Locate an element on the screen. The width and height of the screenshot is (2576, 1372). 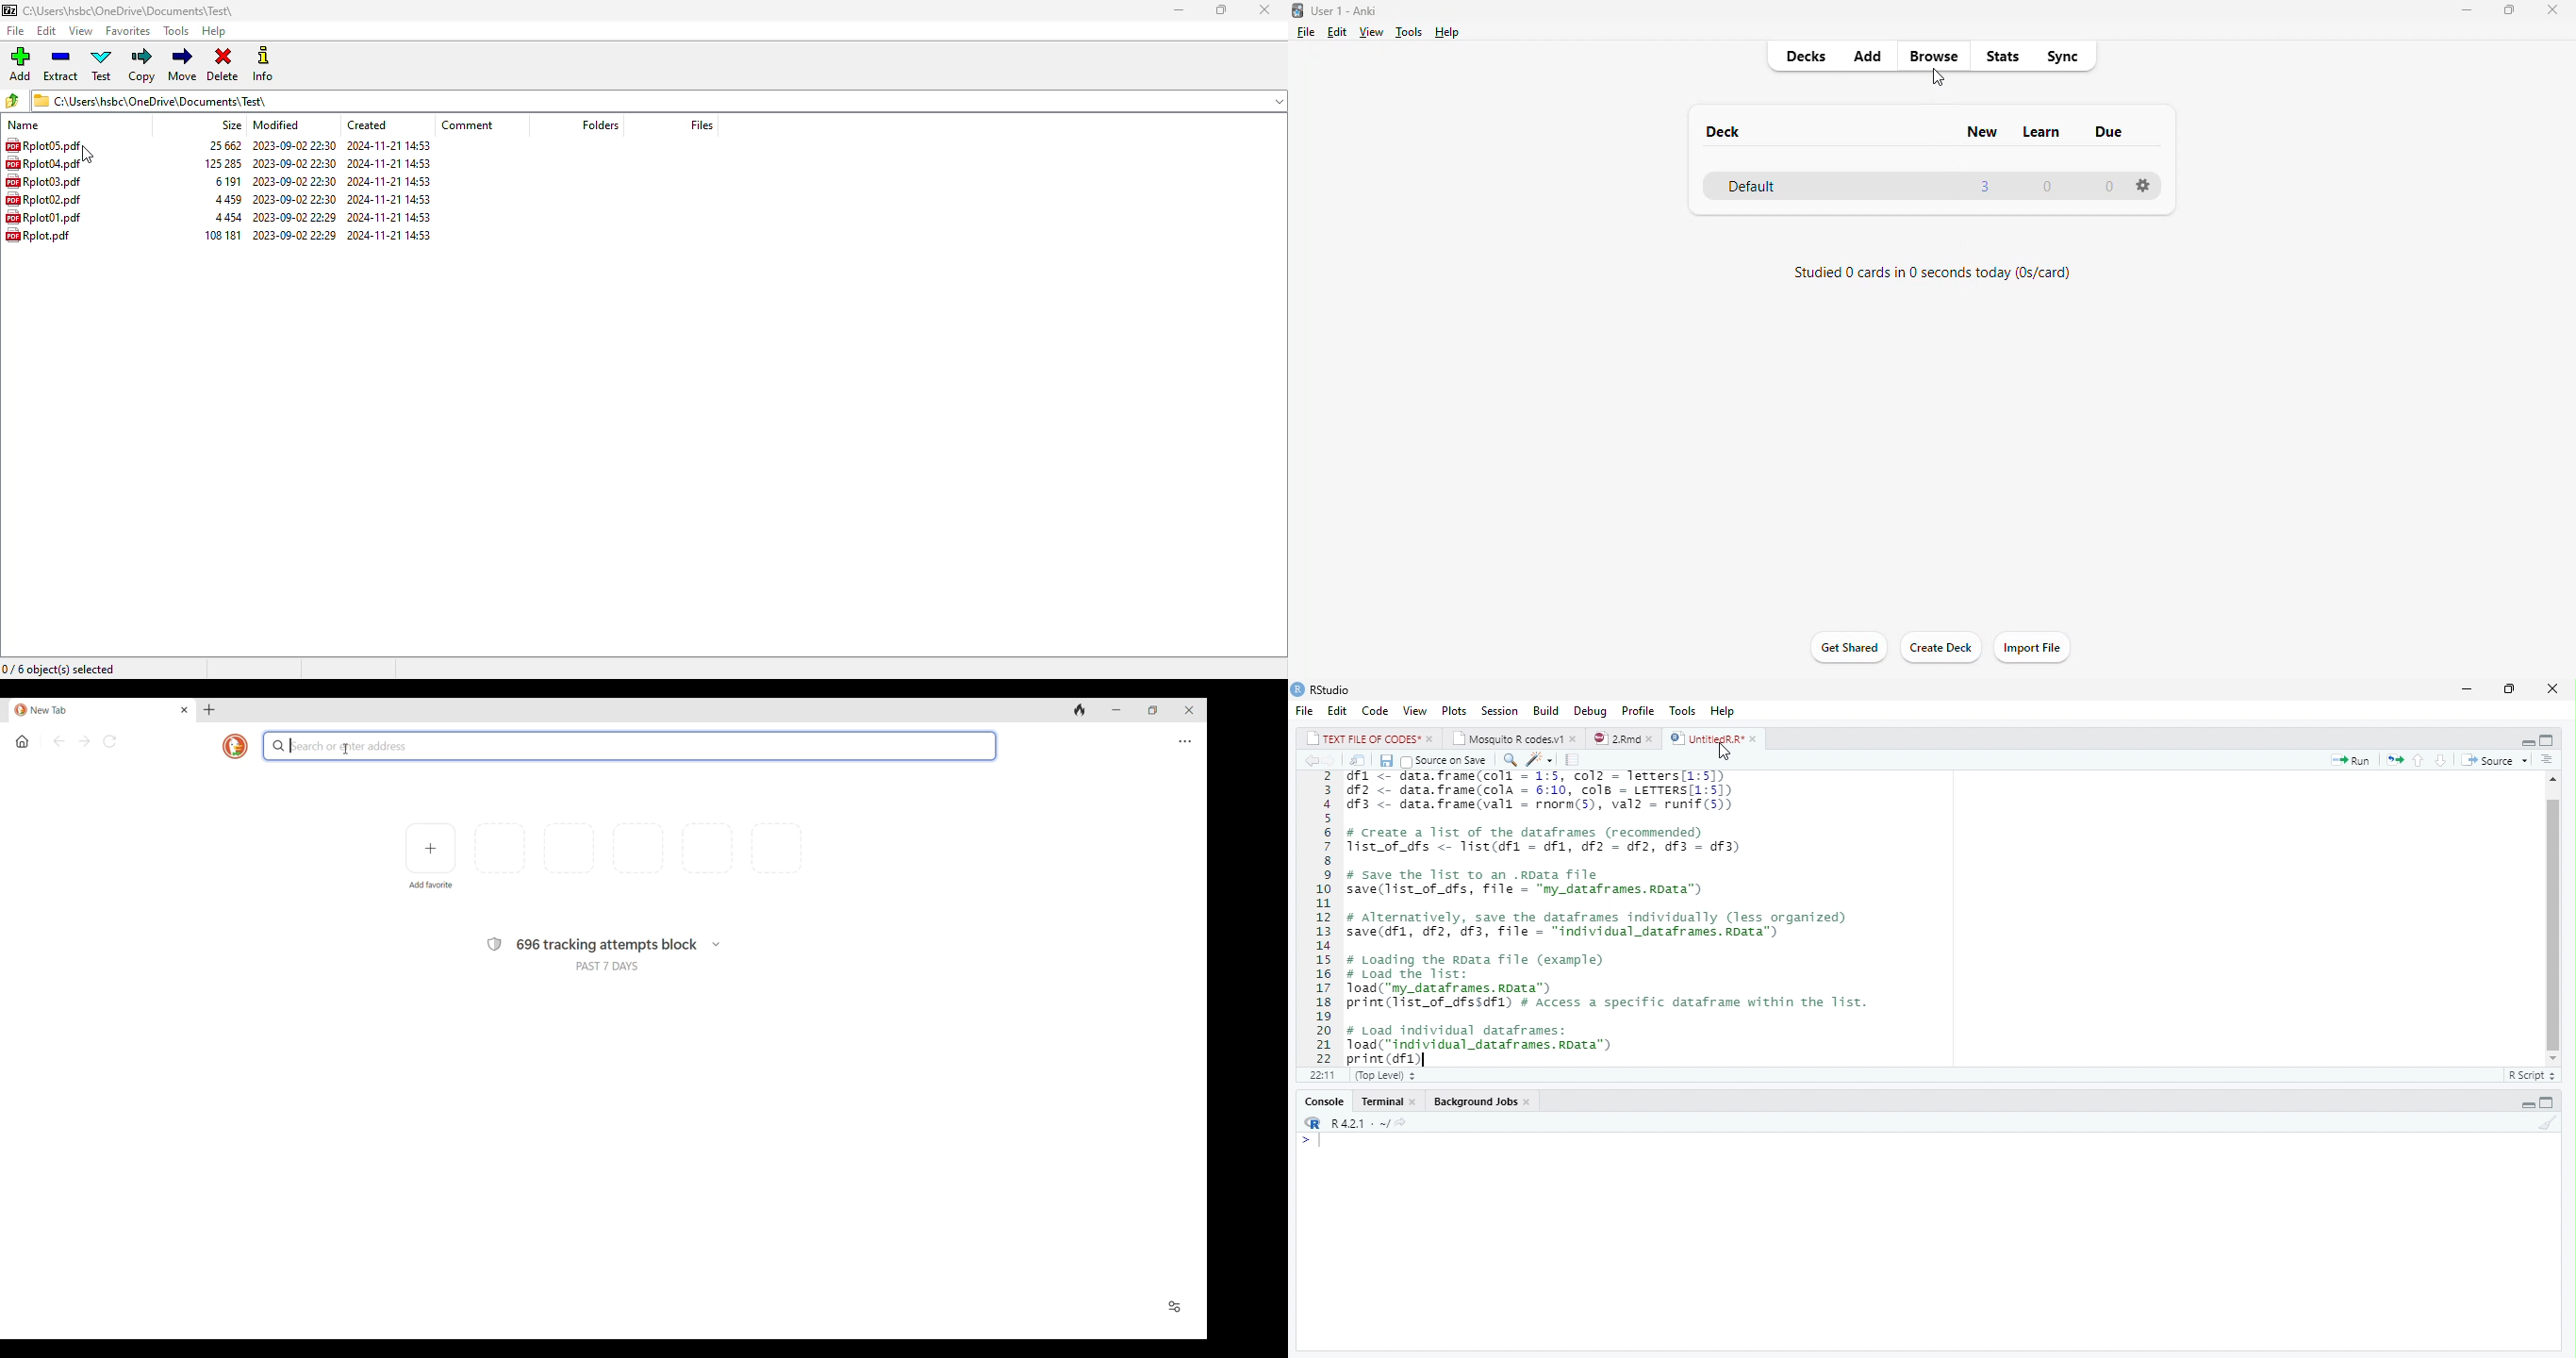
(top level) is located at coordinates (1383, 1075).